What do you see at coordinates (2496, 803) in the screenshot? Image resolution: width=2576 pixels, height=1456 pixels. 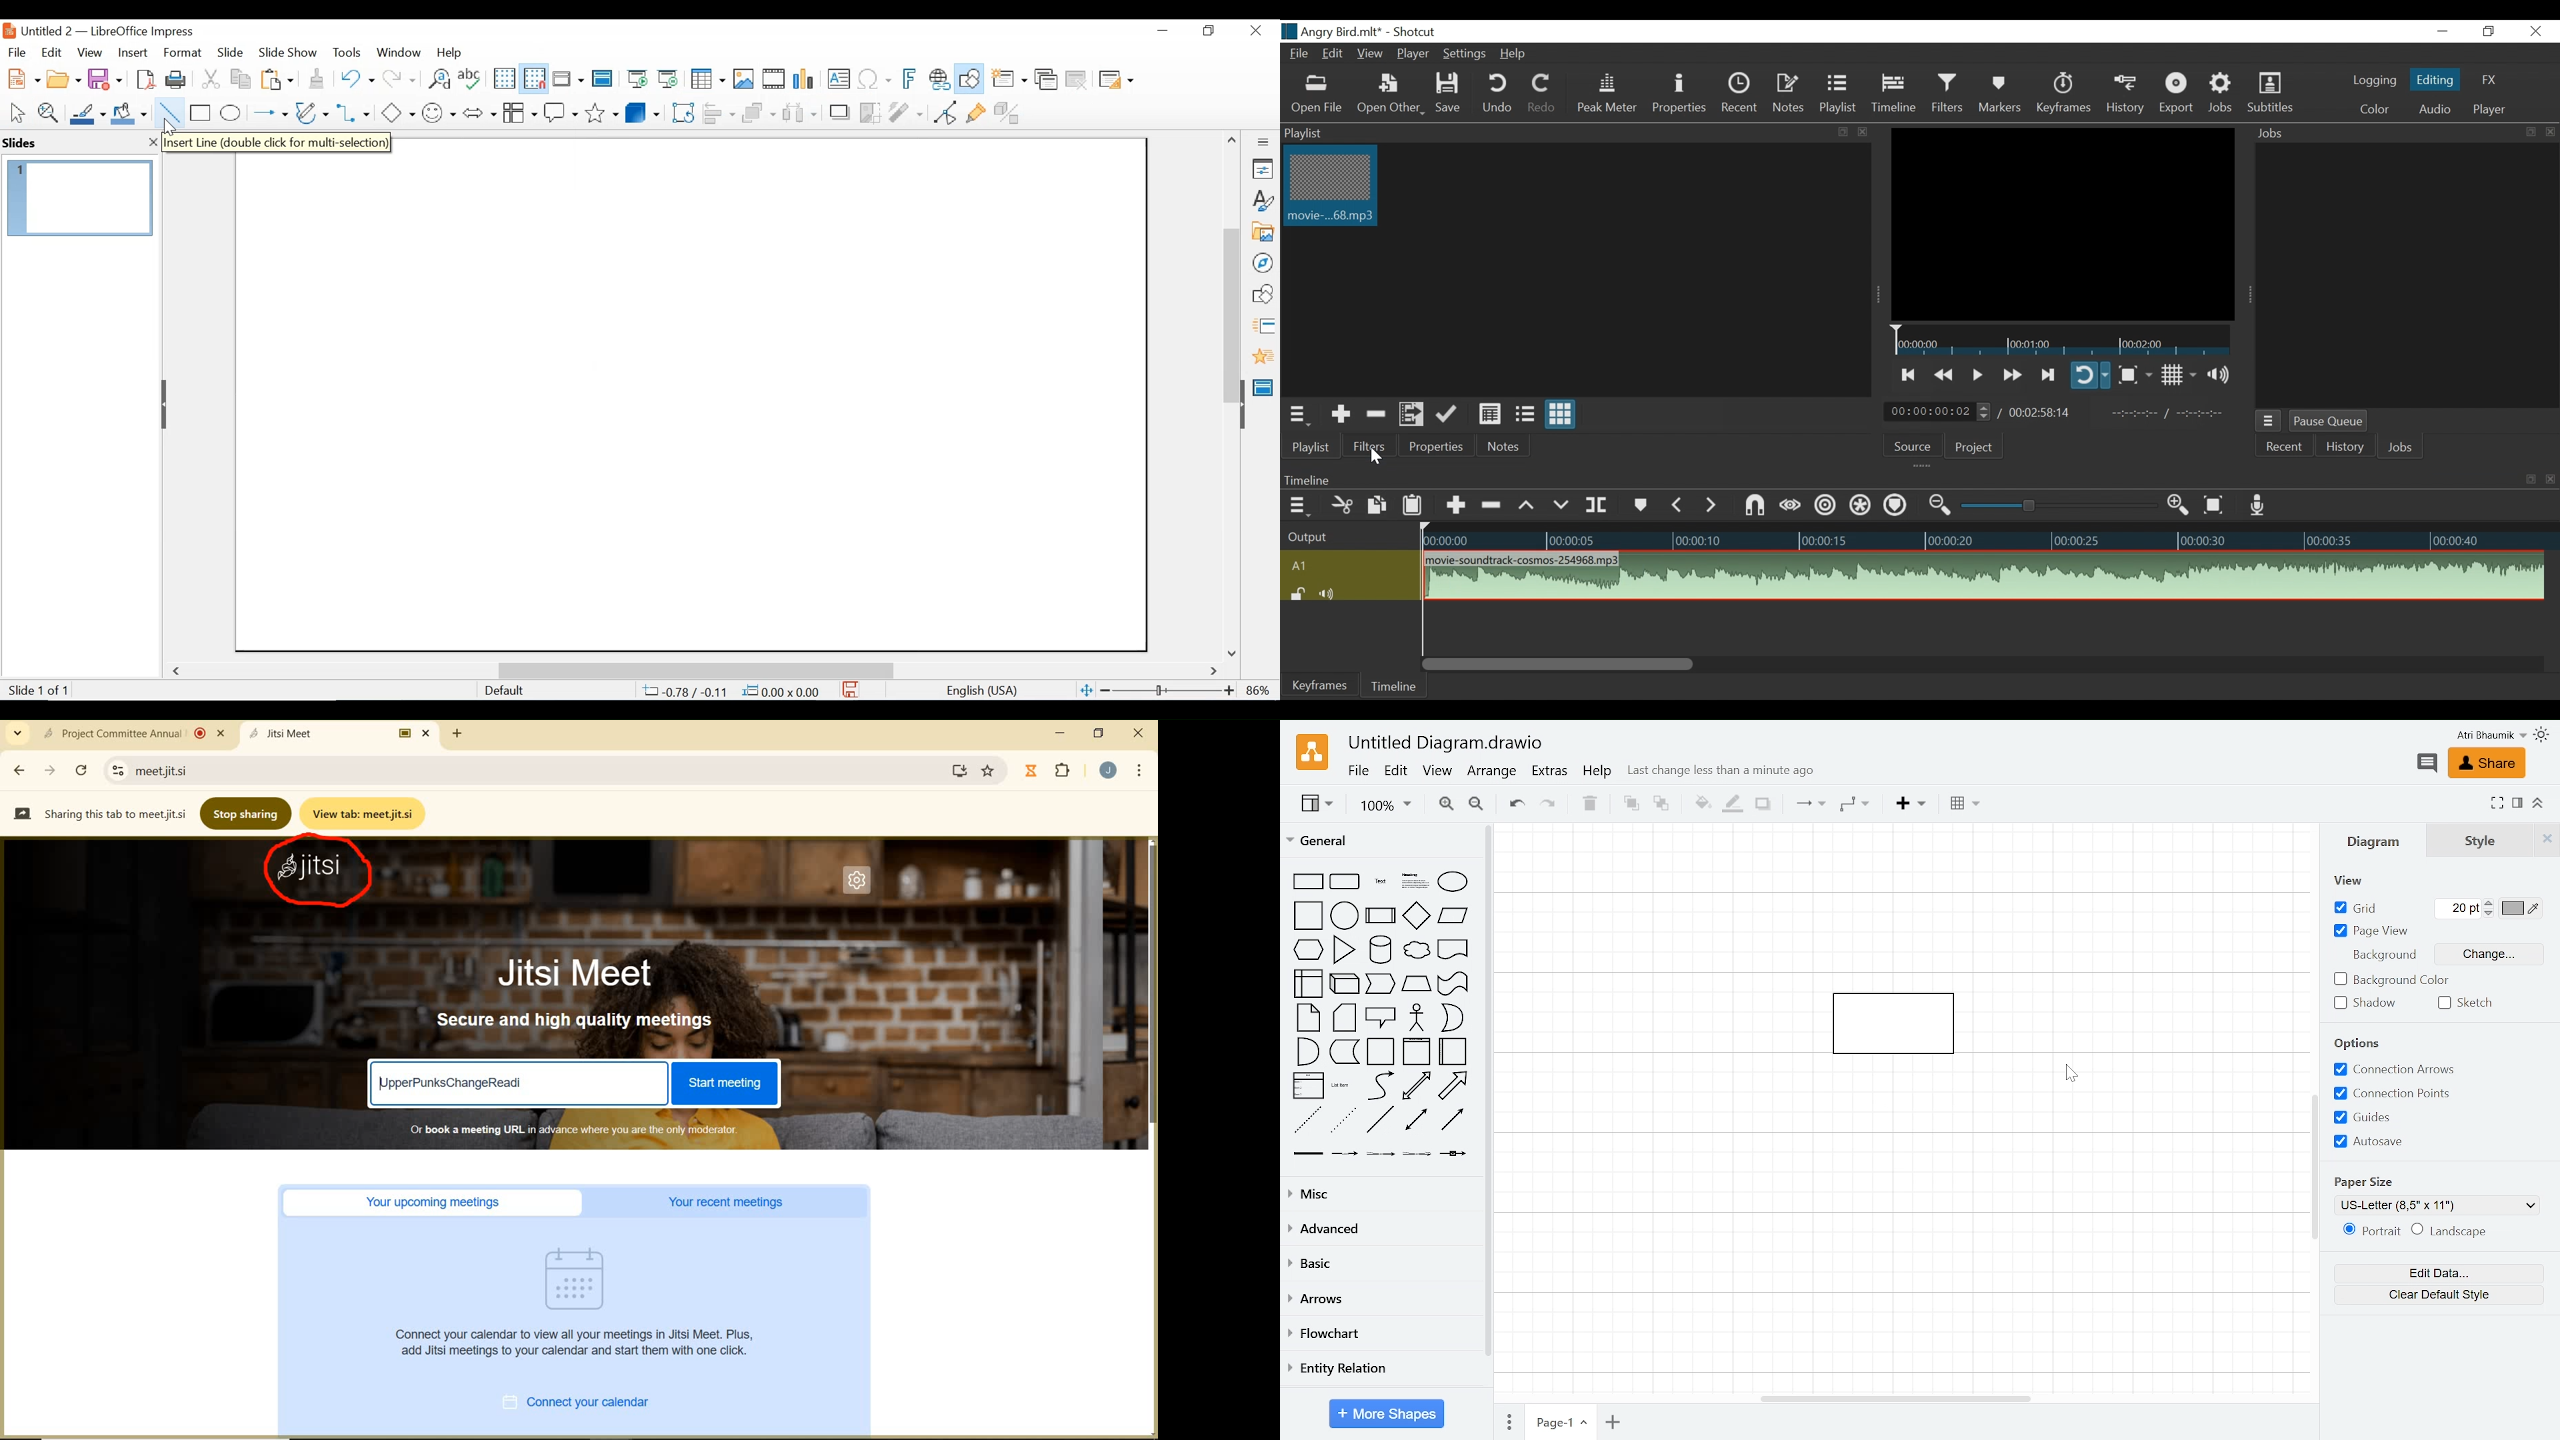 I see `Fullscreen` at bounding box center [2496, 803].